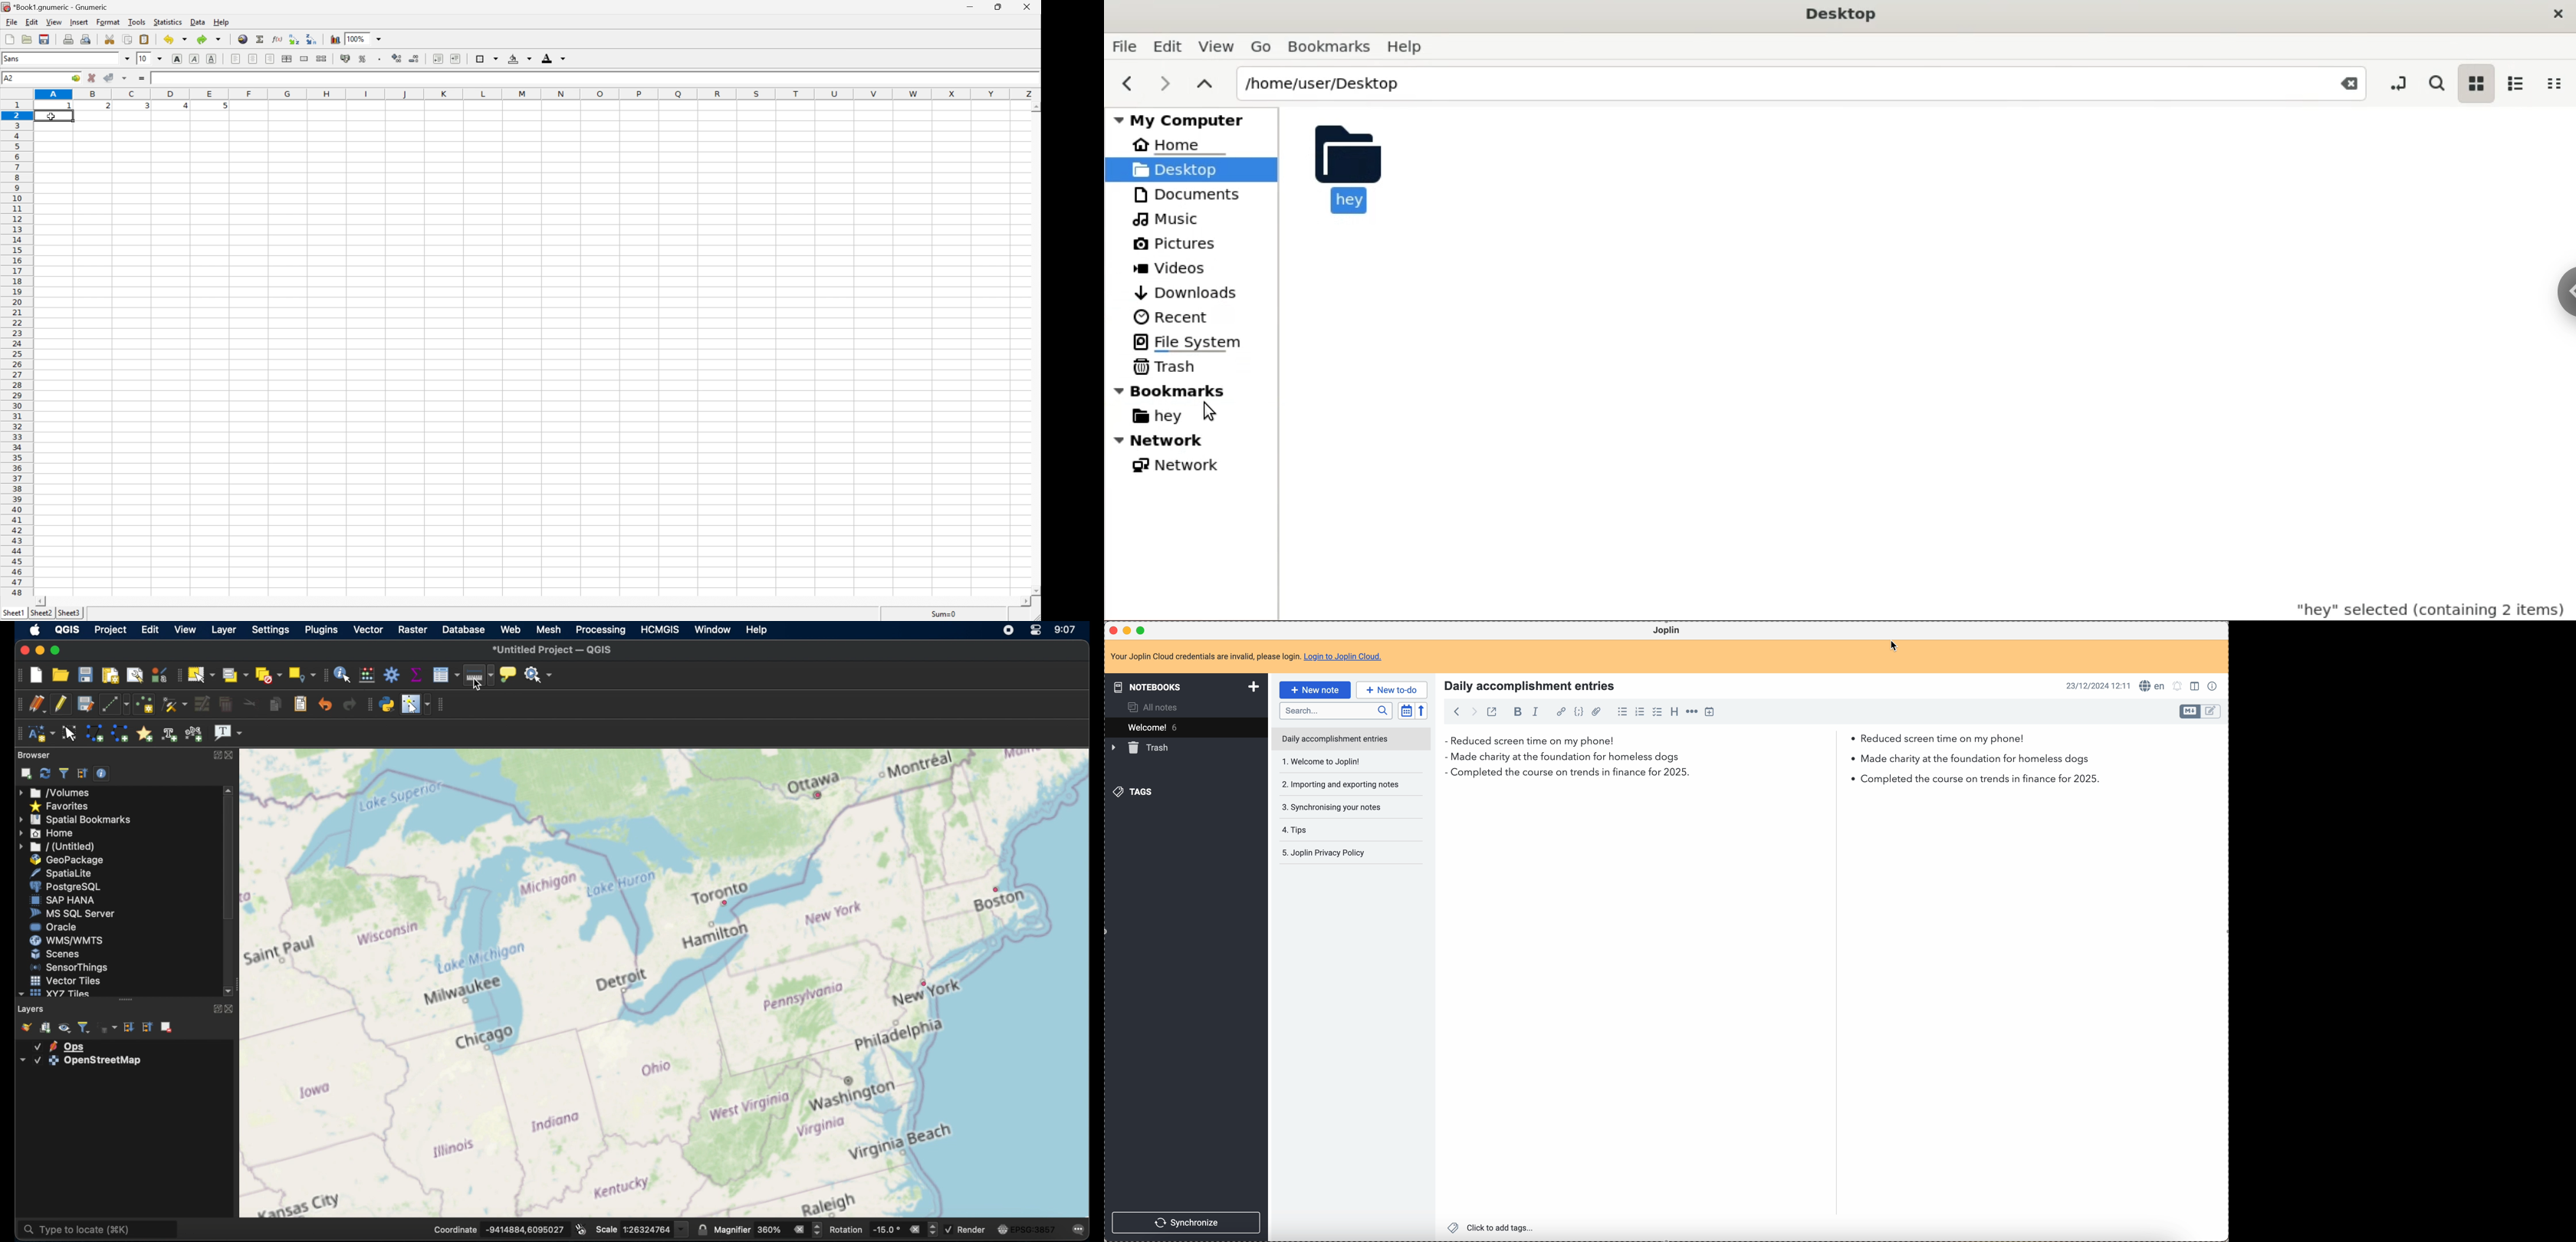  Describe the element at coordinates (1184, 686) in the screenshot. I see `notebooks` at that location.